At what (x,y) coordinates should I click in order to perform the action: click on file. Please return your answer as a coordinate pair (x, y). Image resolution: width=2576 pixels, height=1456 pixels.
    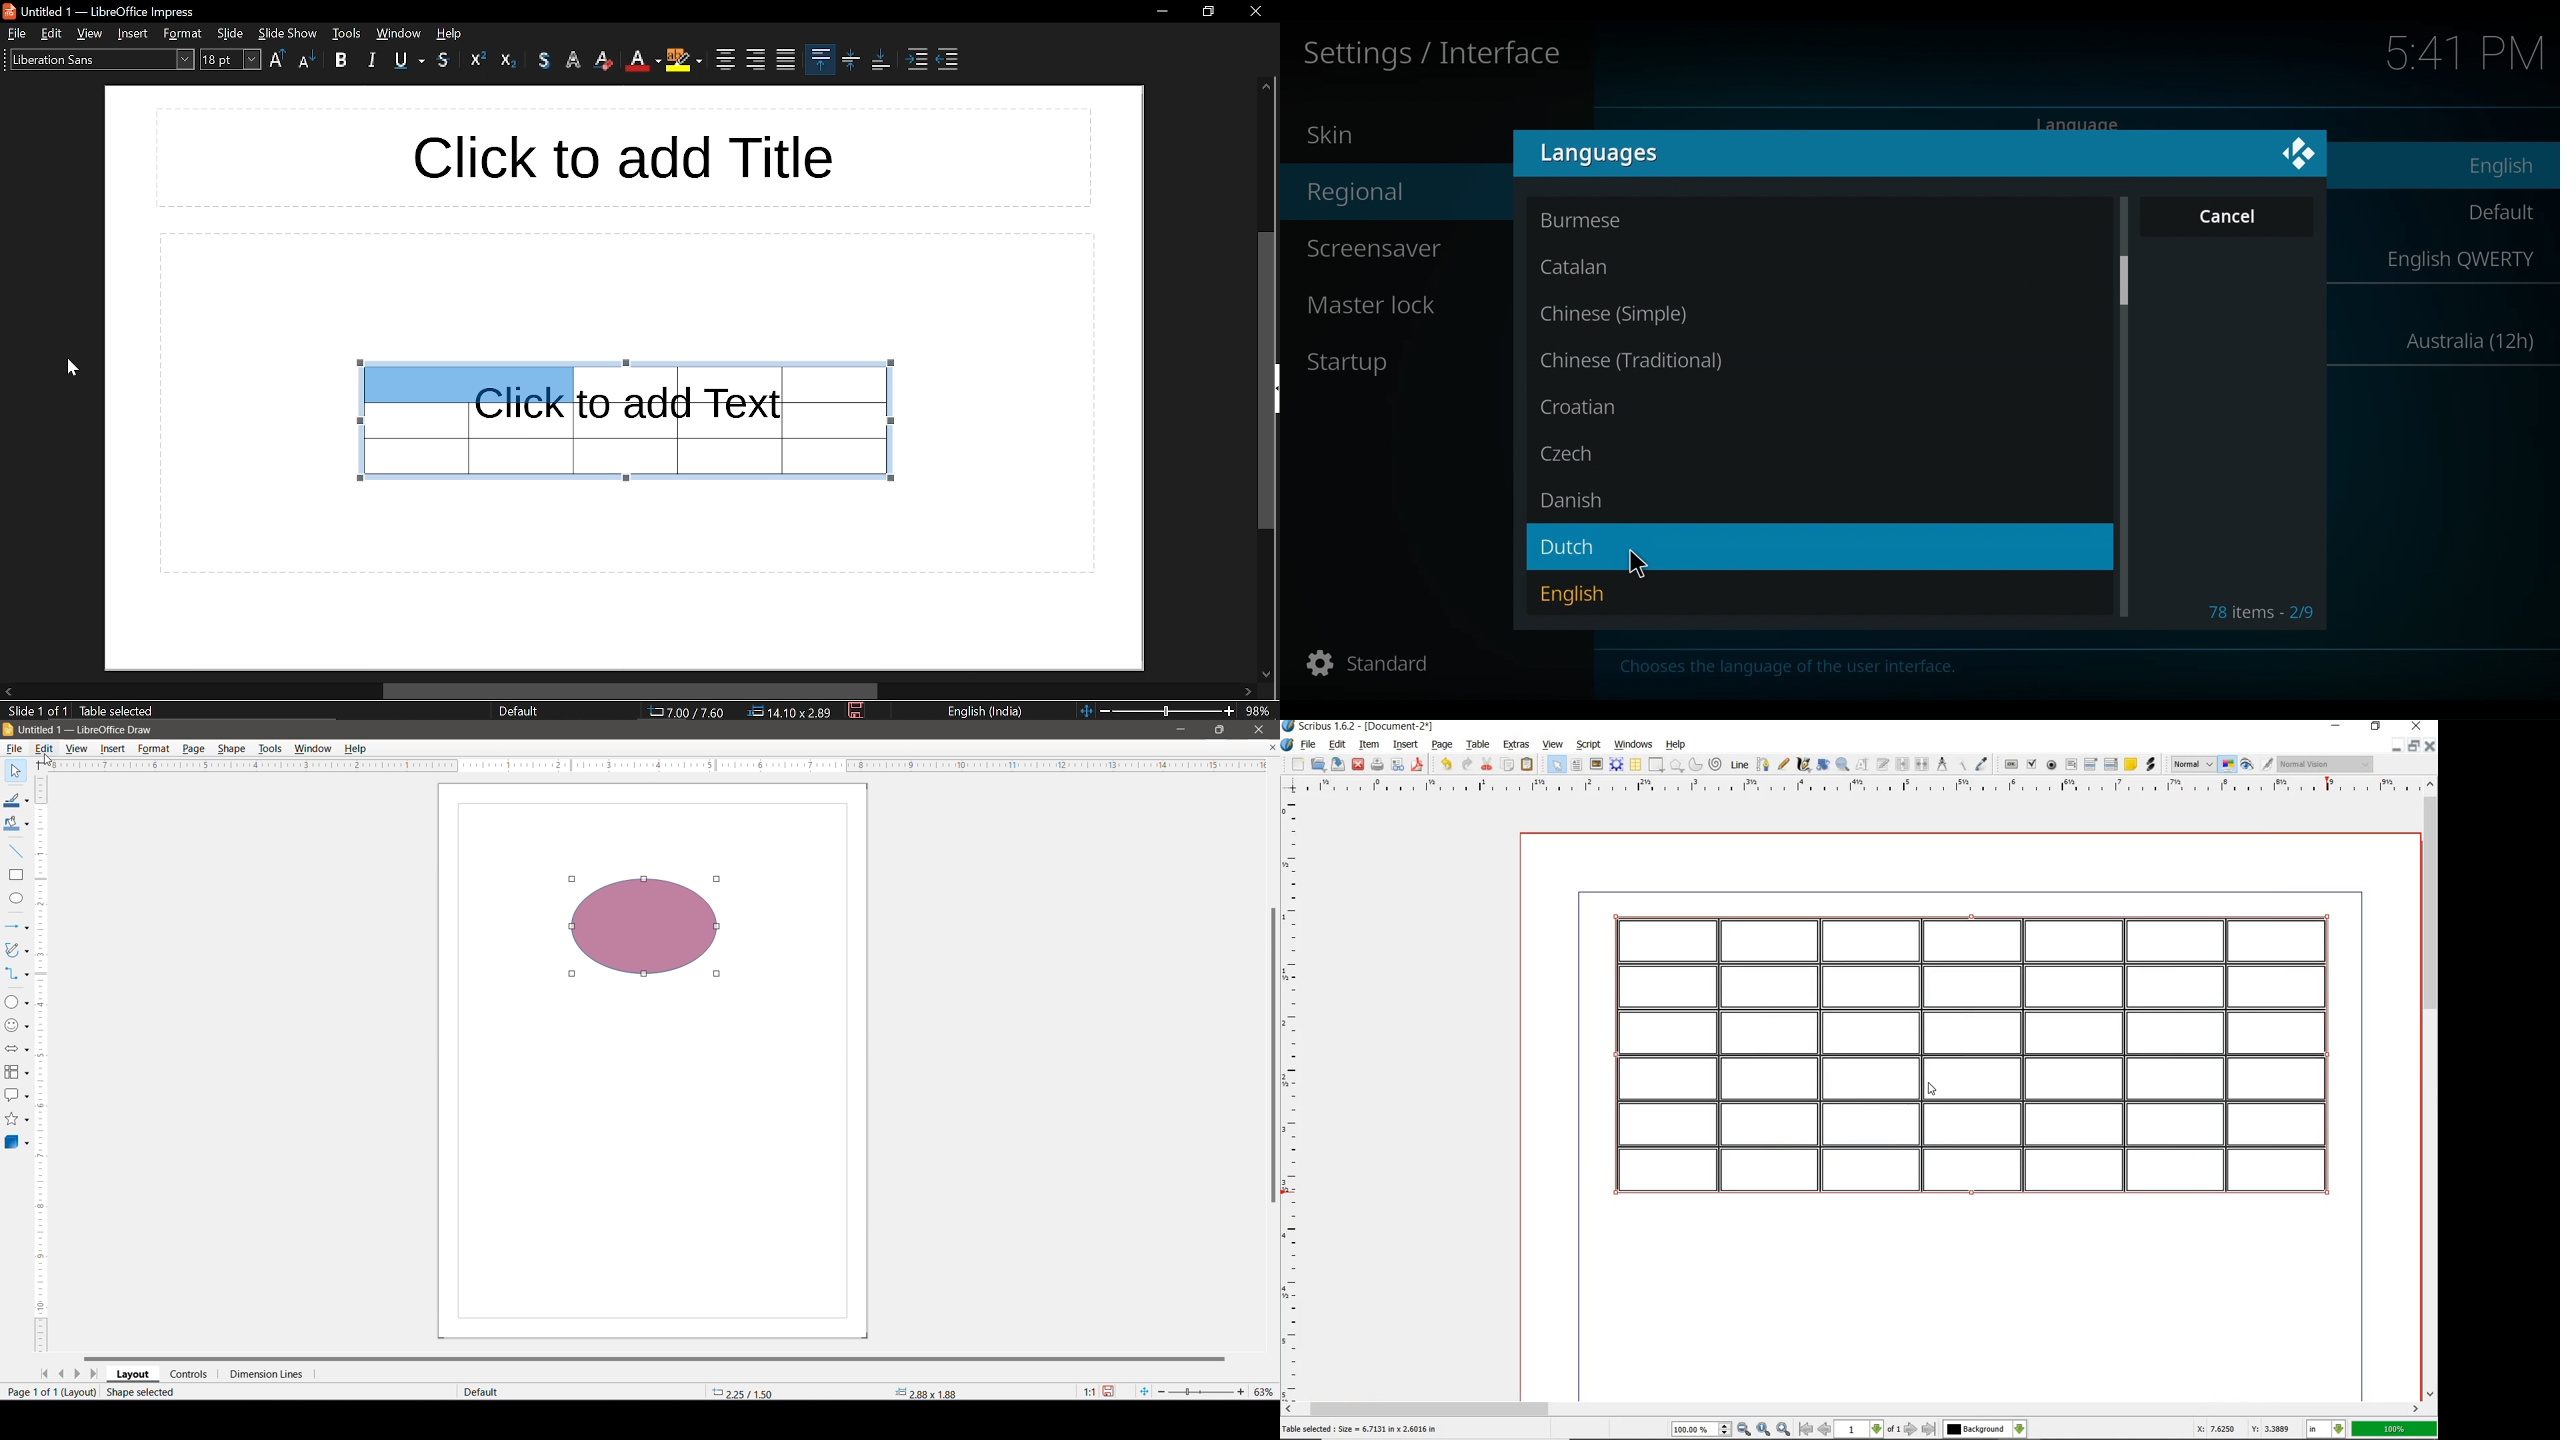
    Looking at the image, I should click on (15, 33).